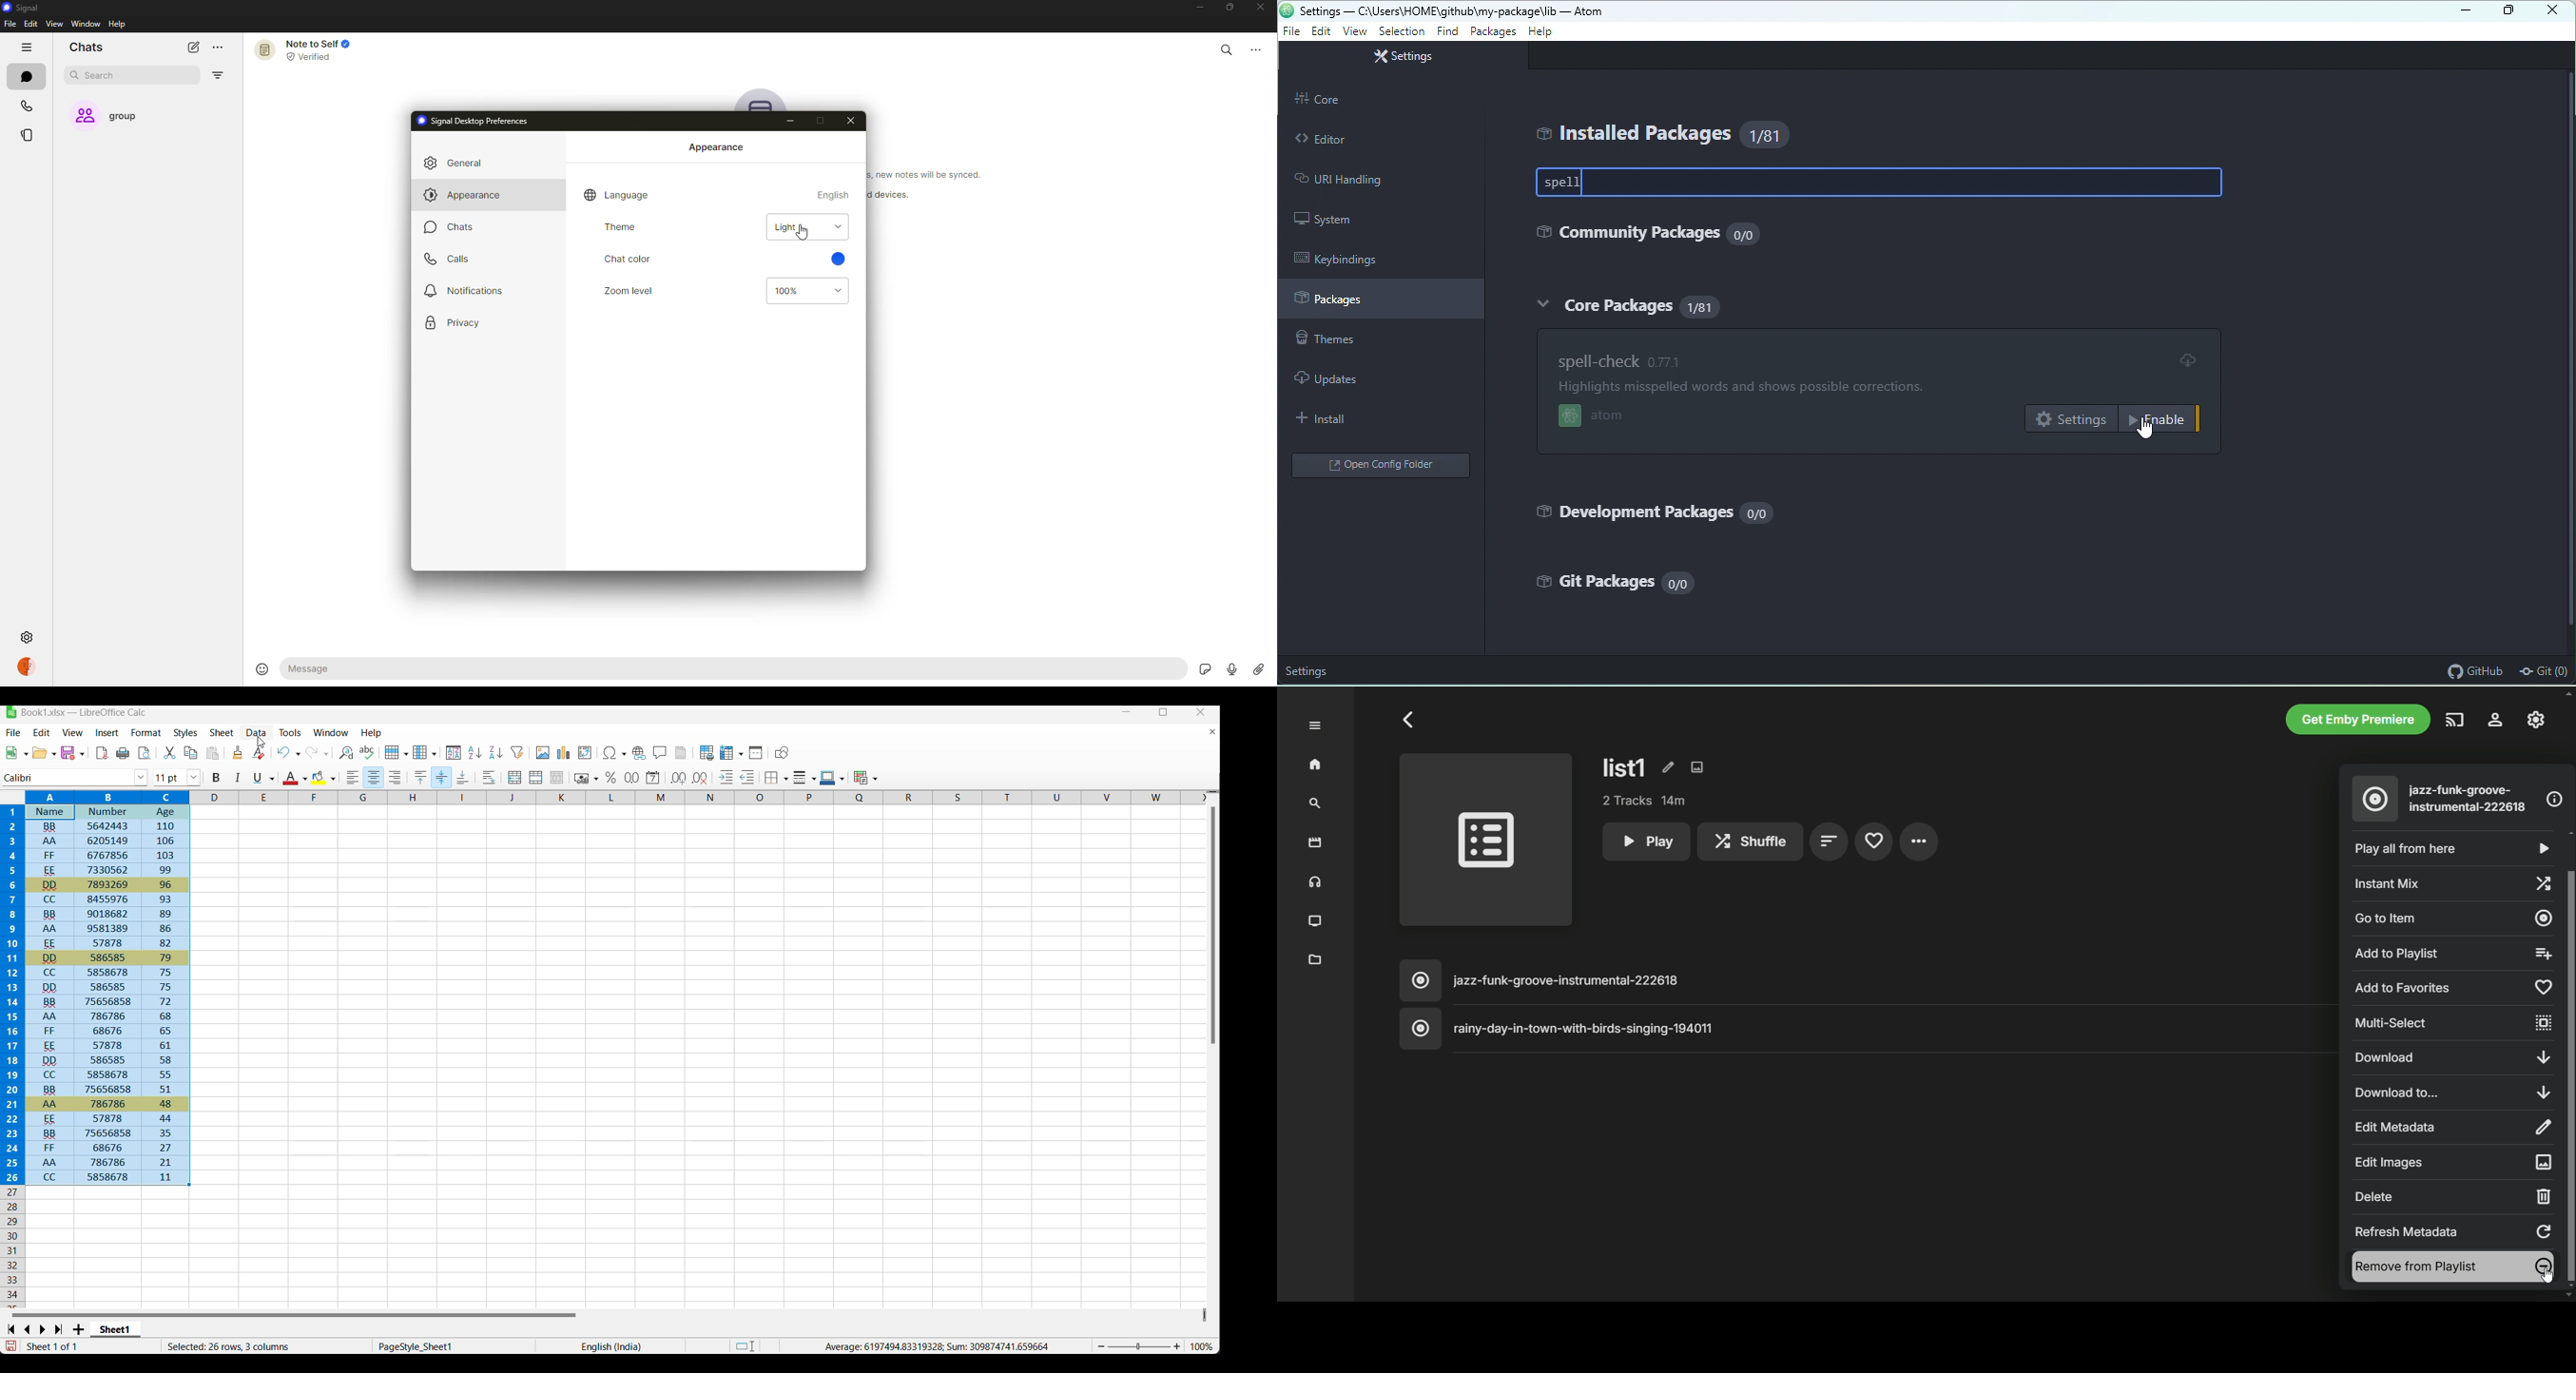 Image resolution: width=2576 pixels, height=1400 pixels. Describe the element at coordinates (289, 752) in the screenshot. I see `Undo and undo options` at that location.